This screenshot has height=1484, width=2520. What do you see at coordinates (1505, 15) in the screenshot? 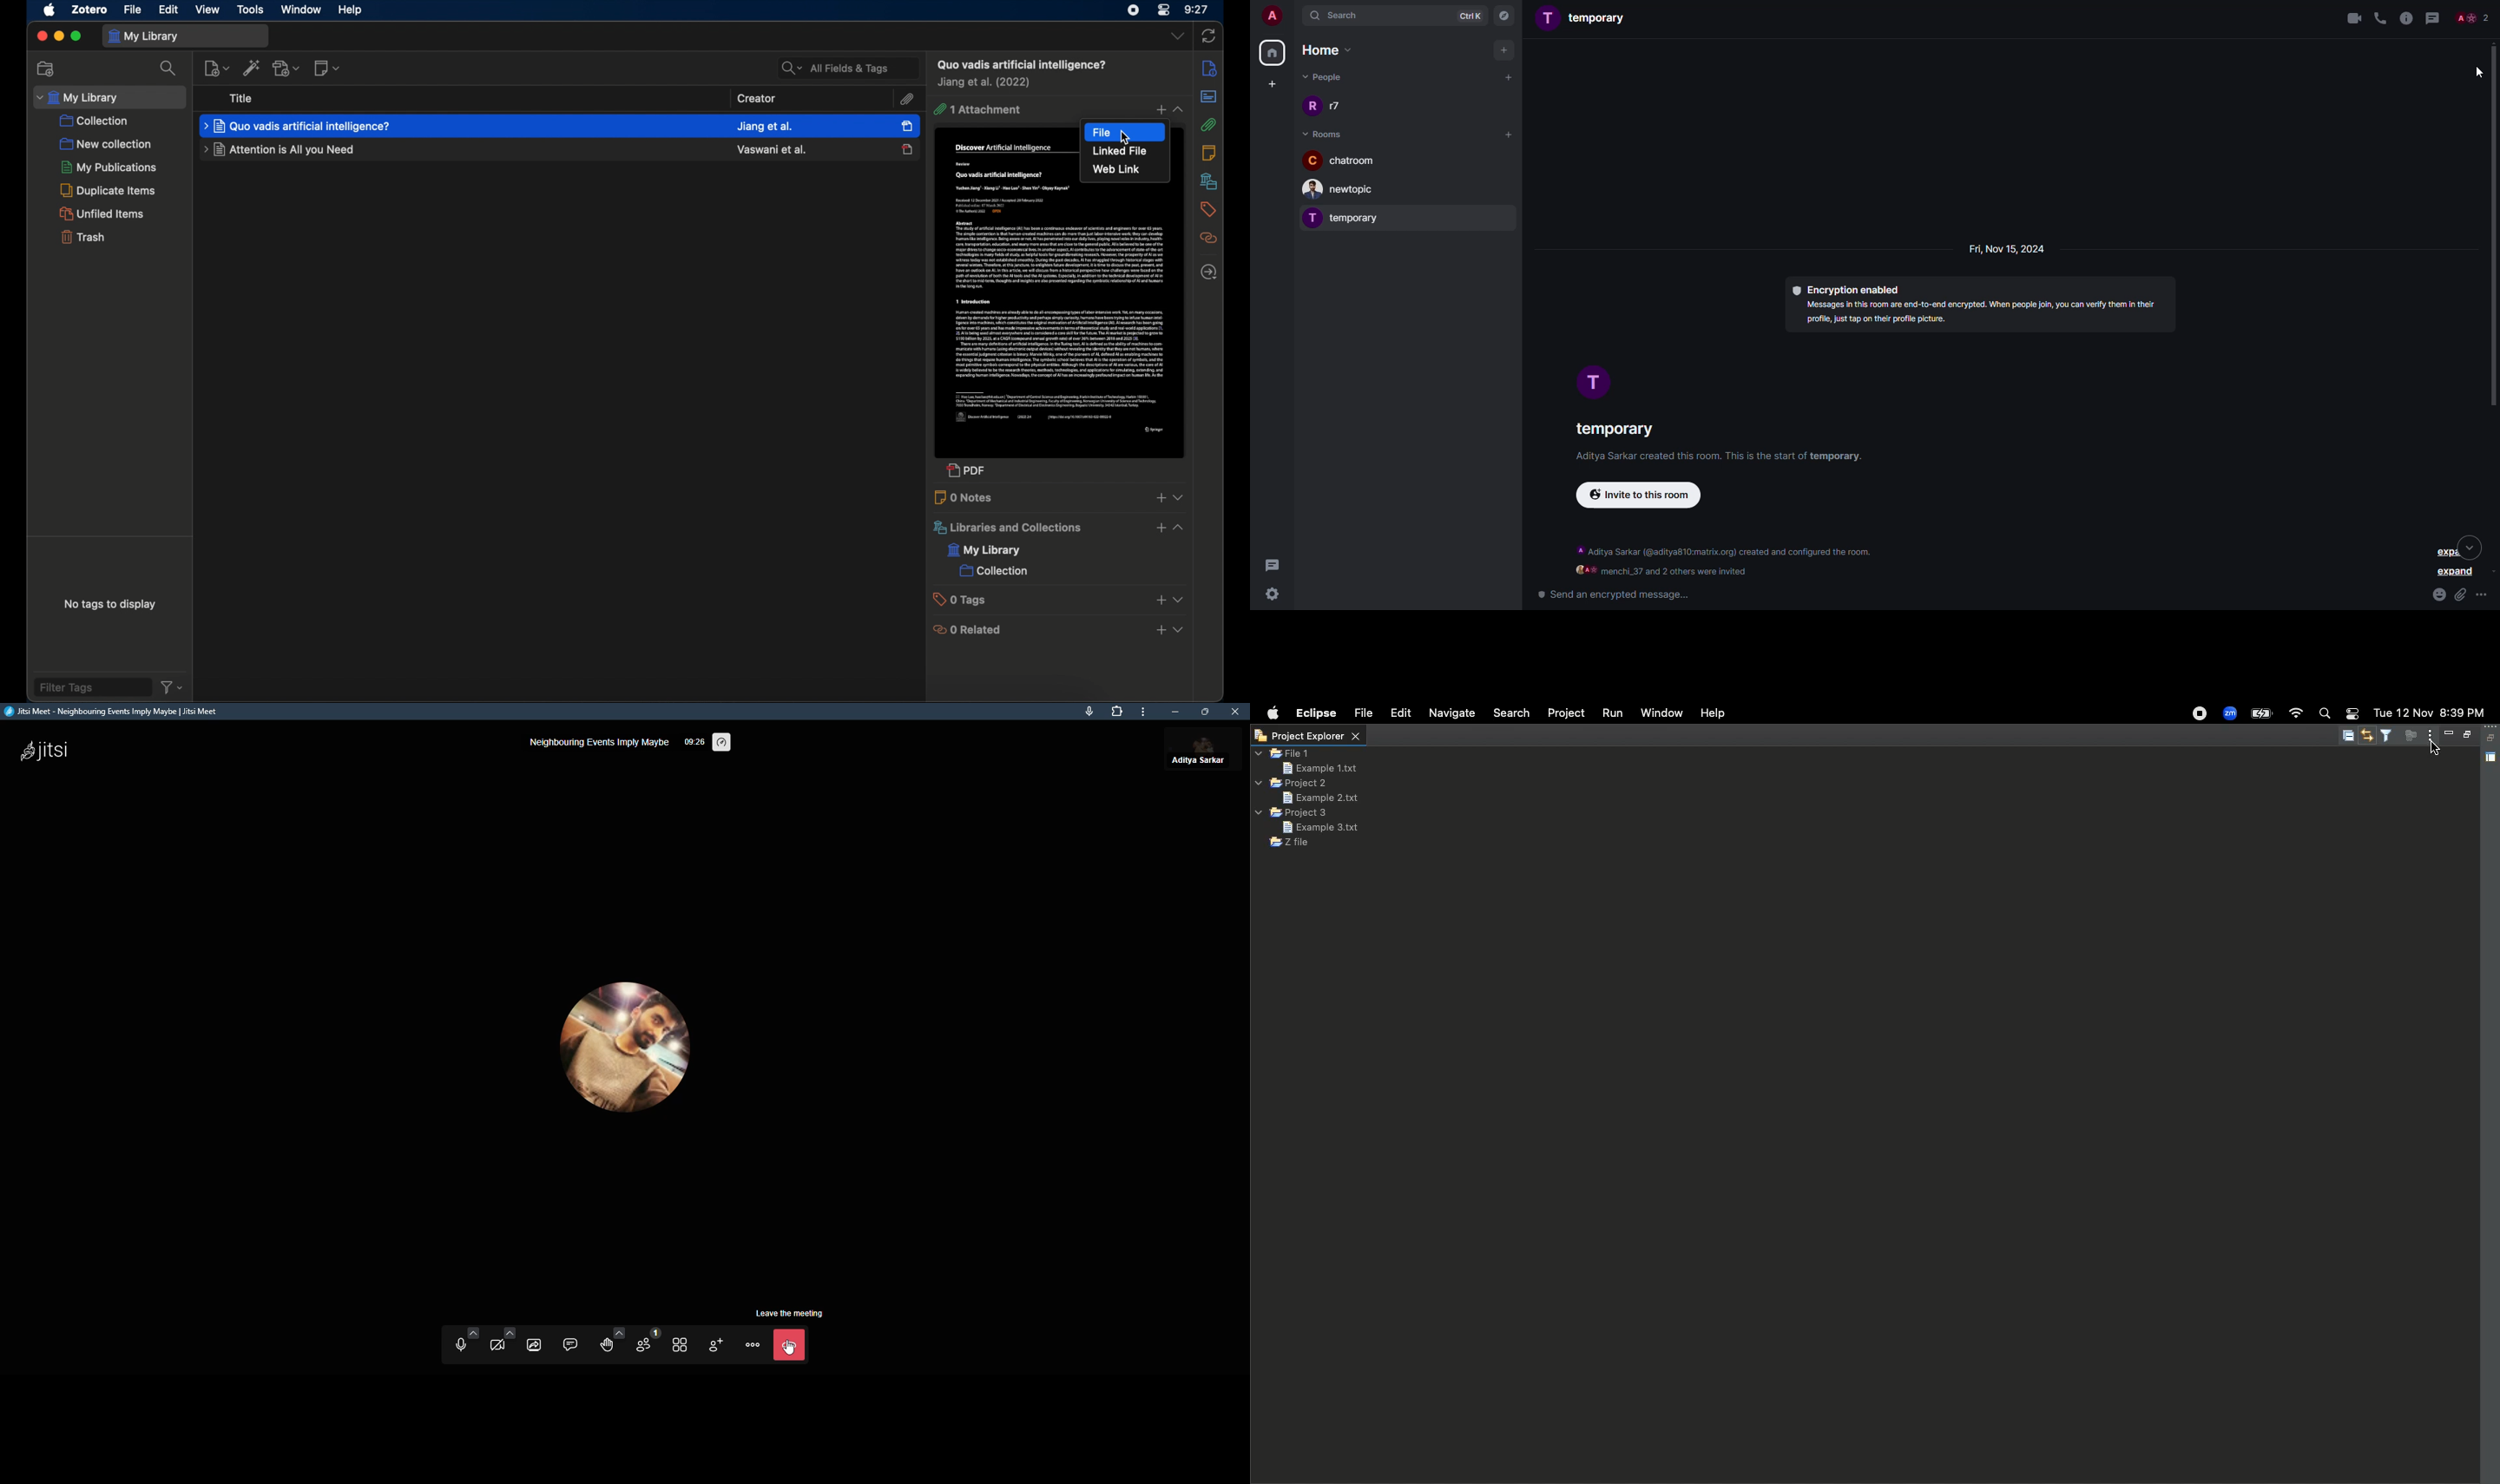
I see `navigator` at bounding box center [1505, 15].